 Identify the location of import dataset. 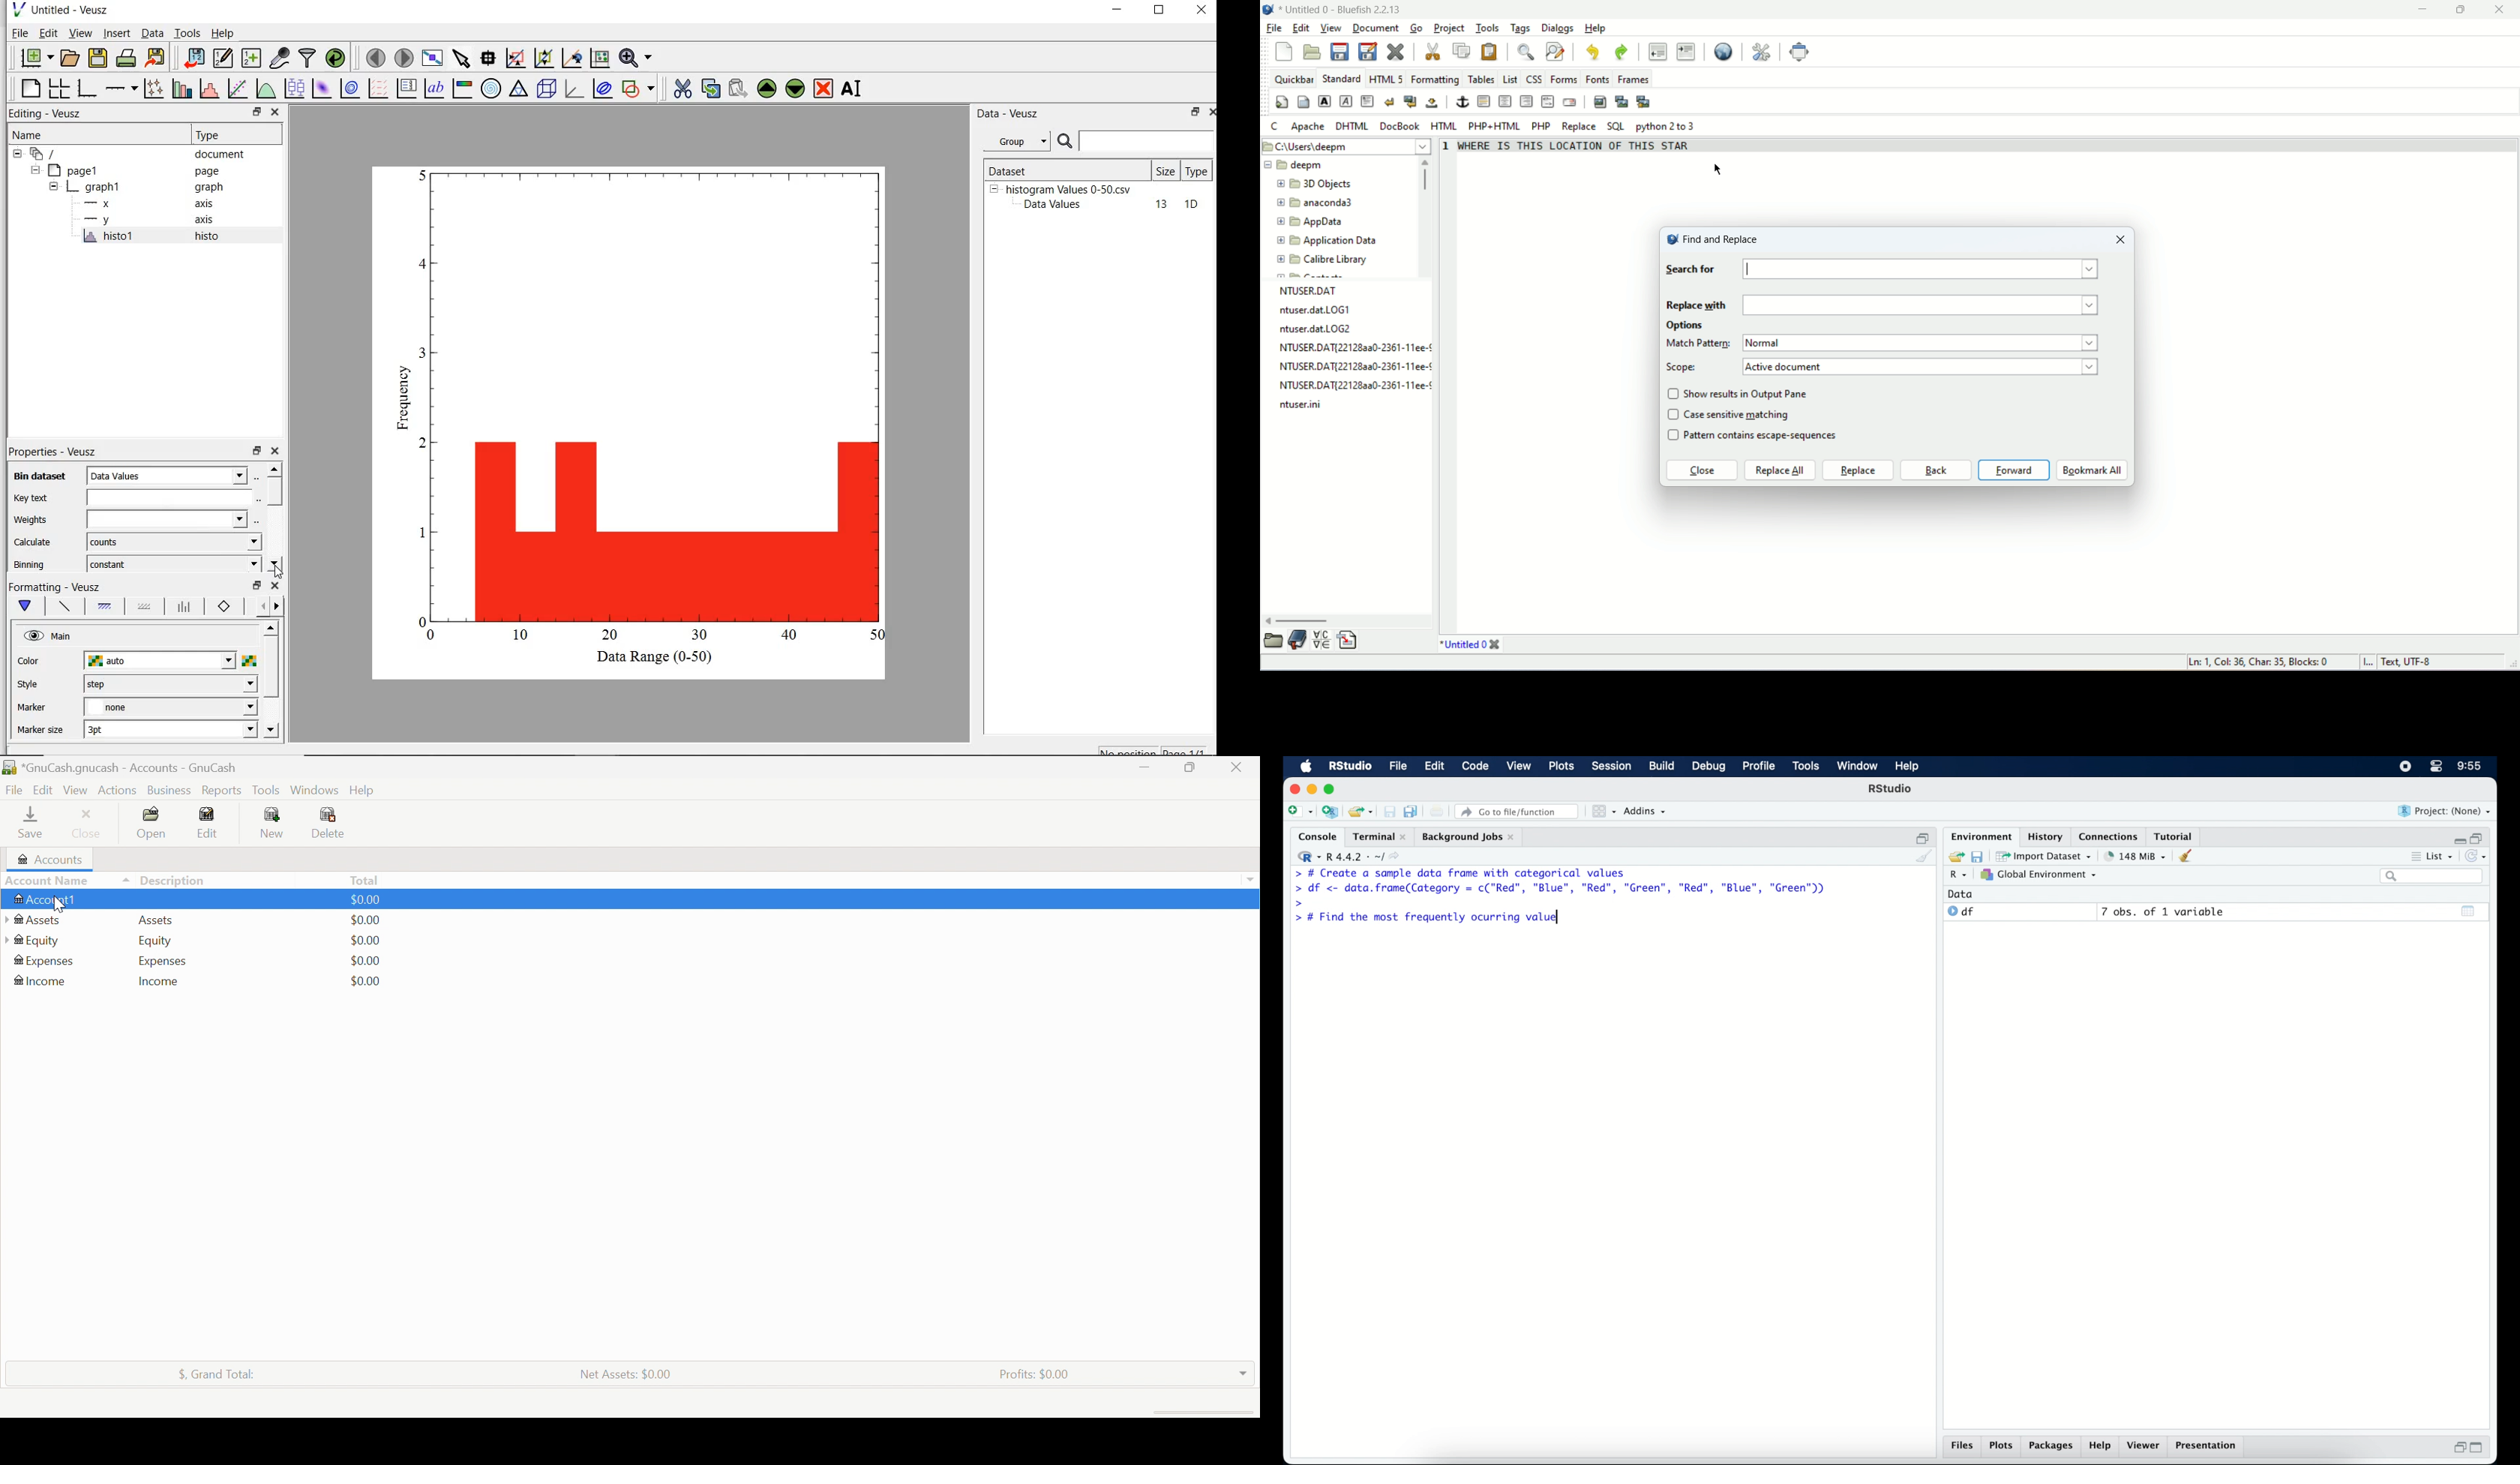
(2045, 855).